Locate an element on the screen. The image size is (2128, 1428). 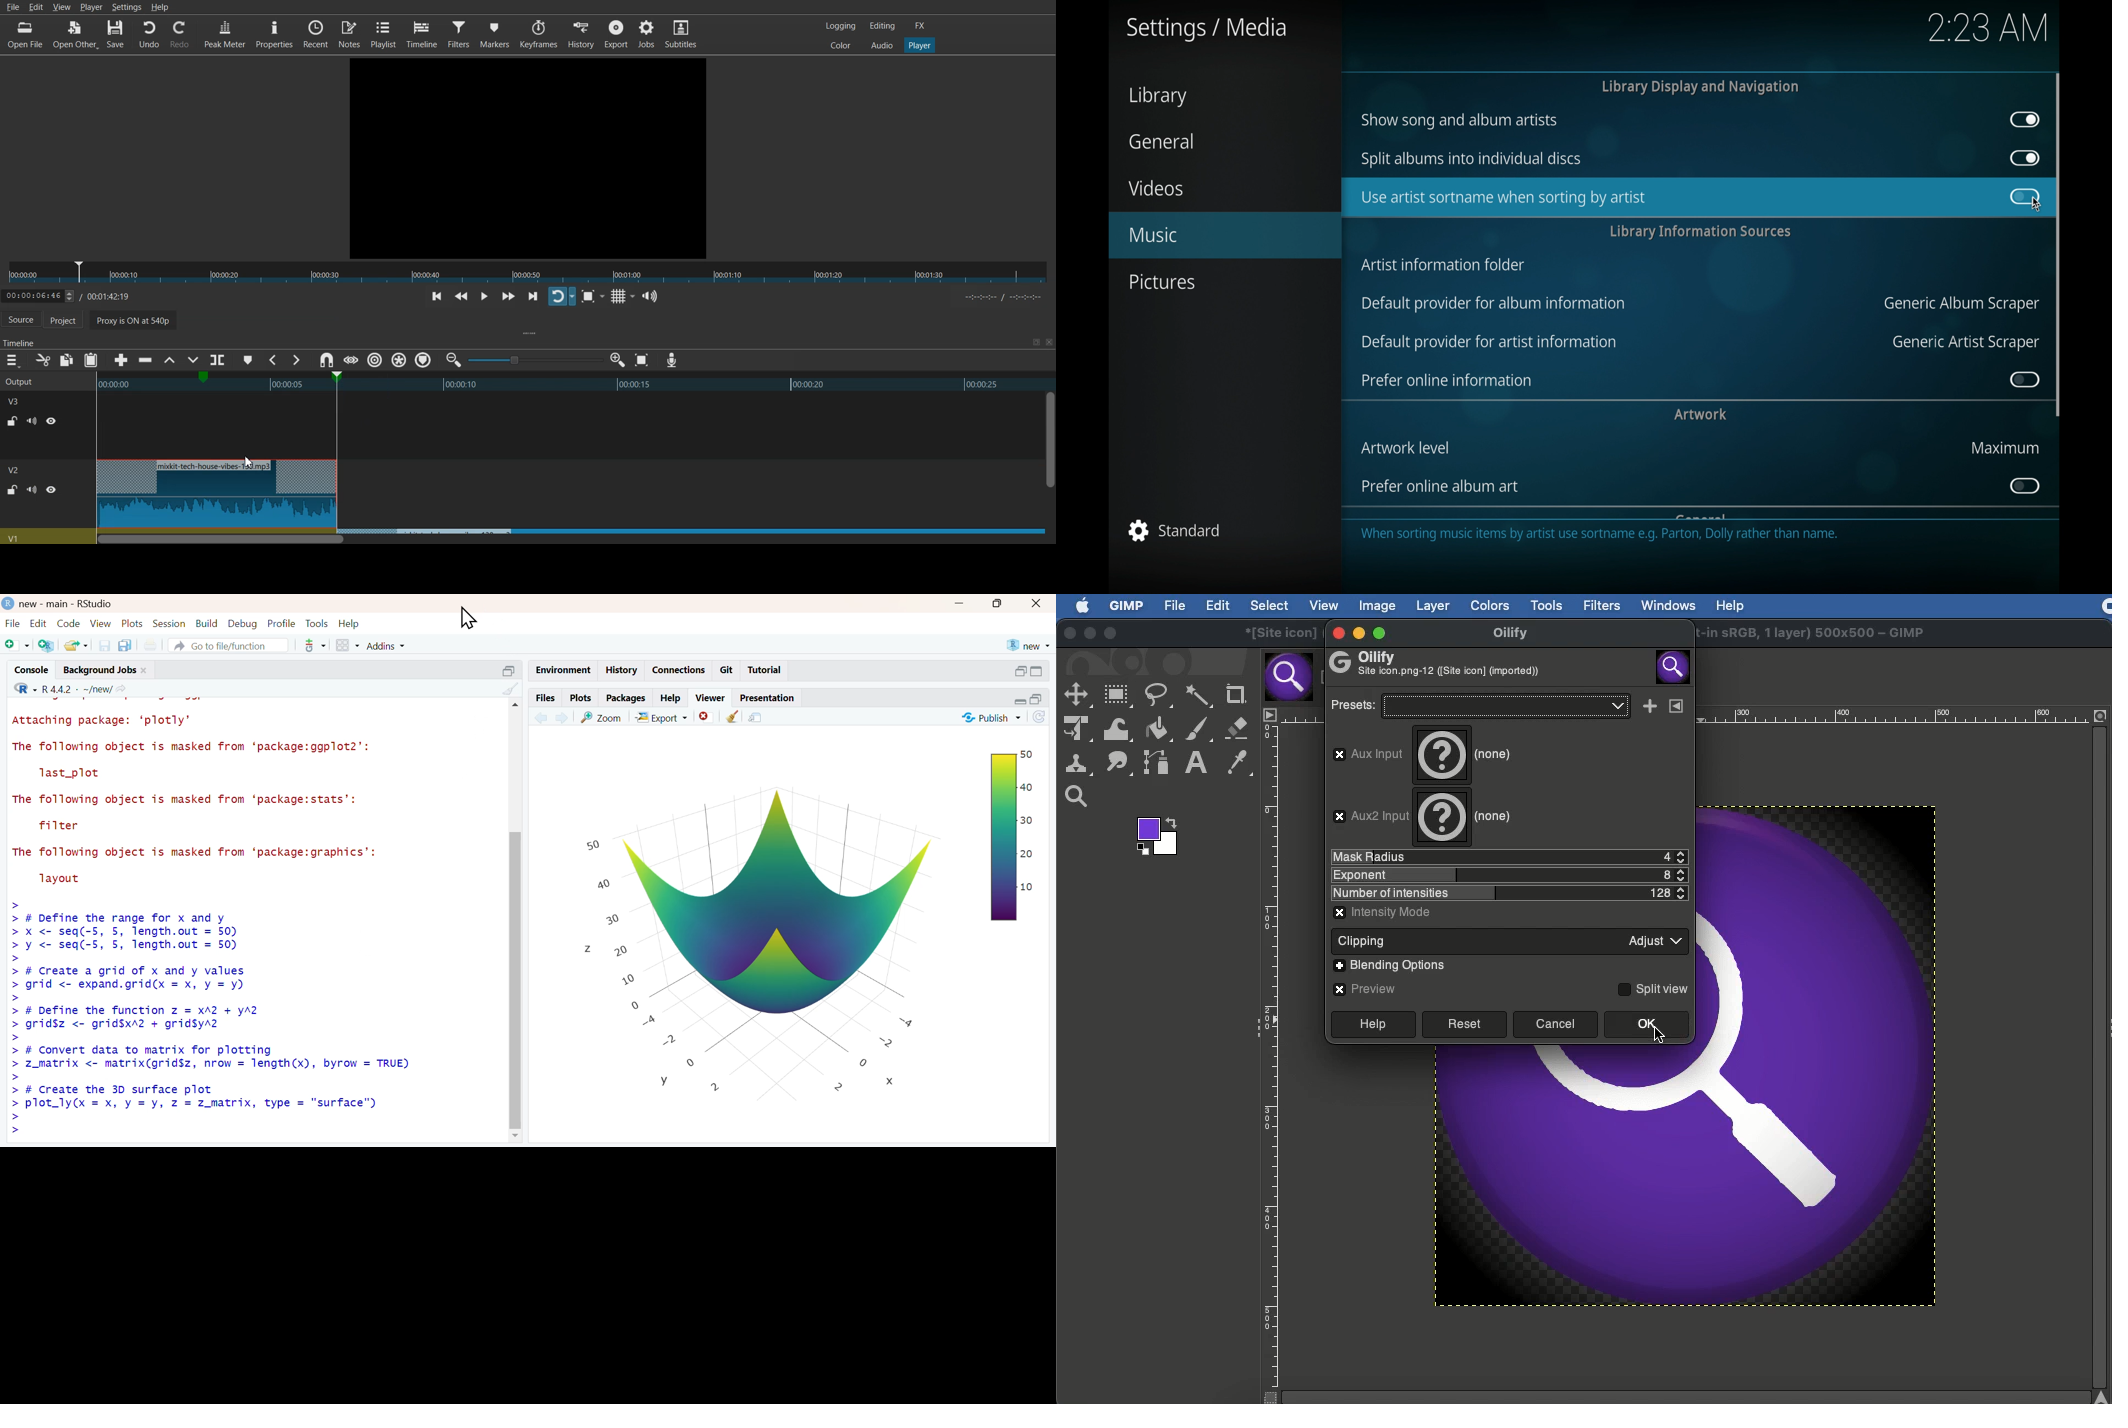
print the current file is located at coordinates (155, 645).